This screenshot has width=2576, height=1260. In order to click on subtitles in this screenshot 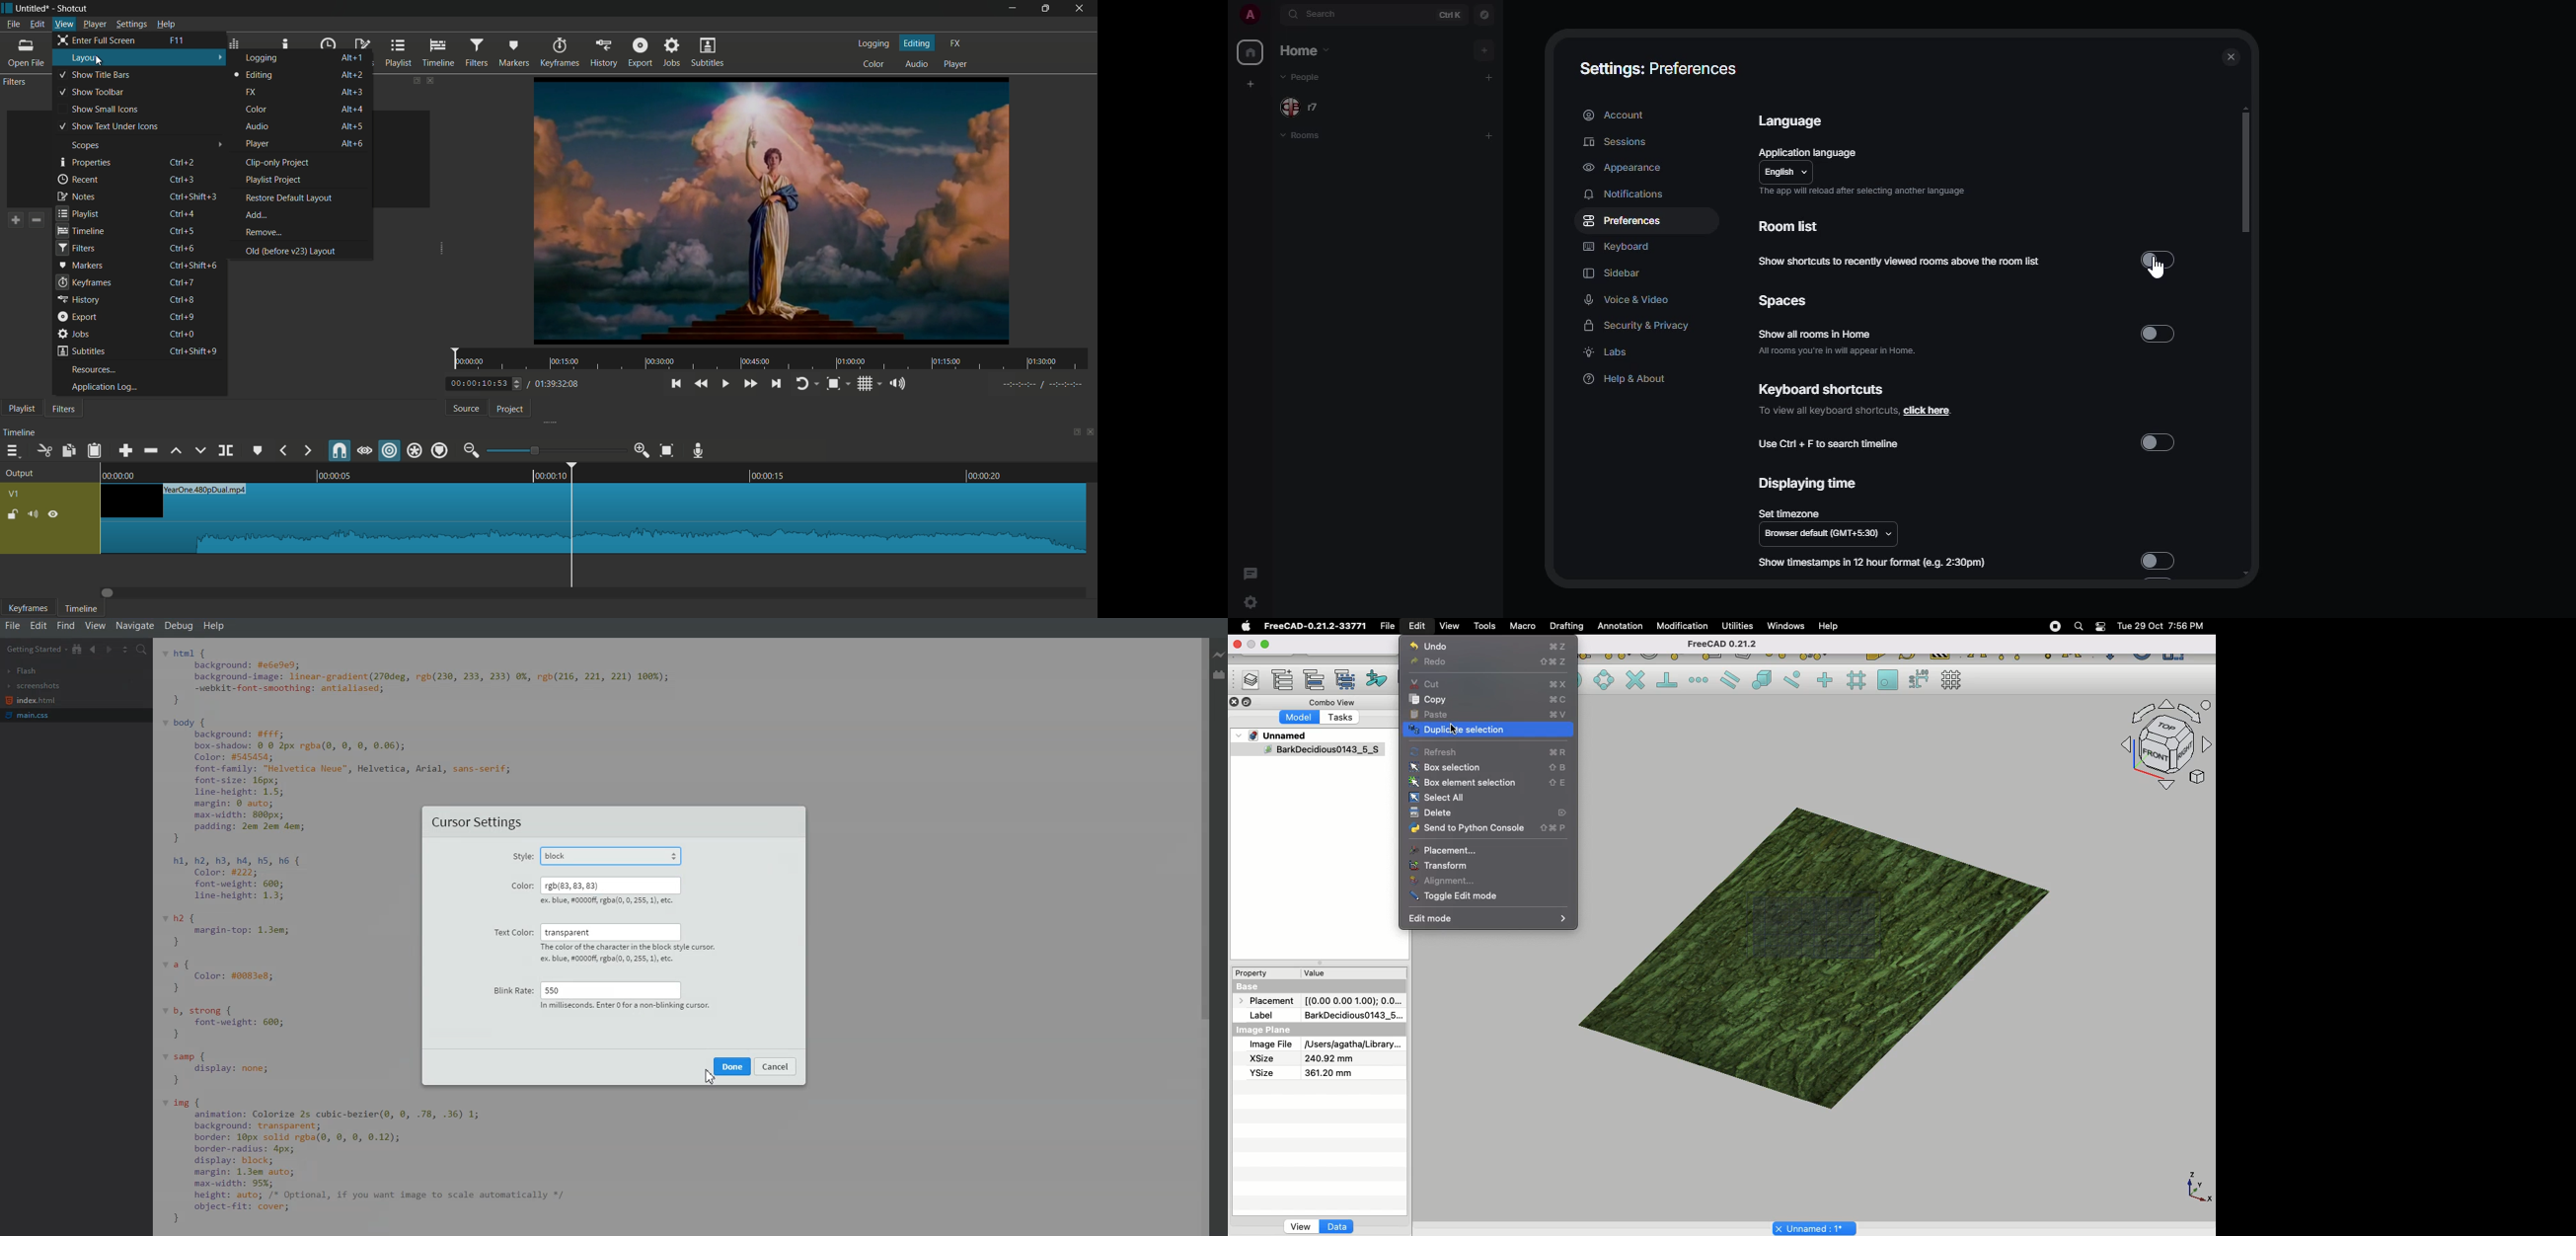, I will do `click(81, 351)`.